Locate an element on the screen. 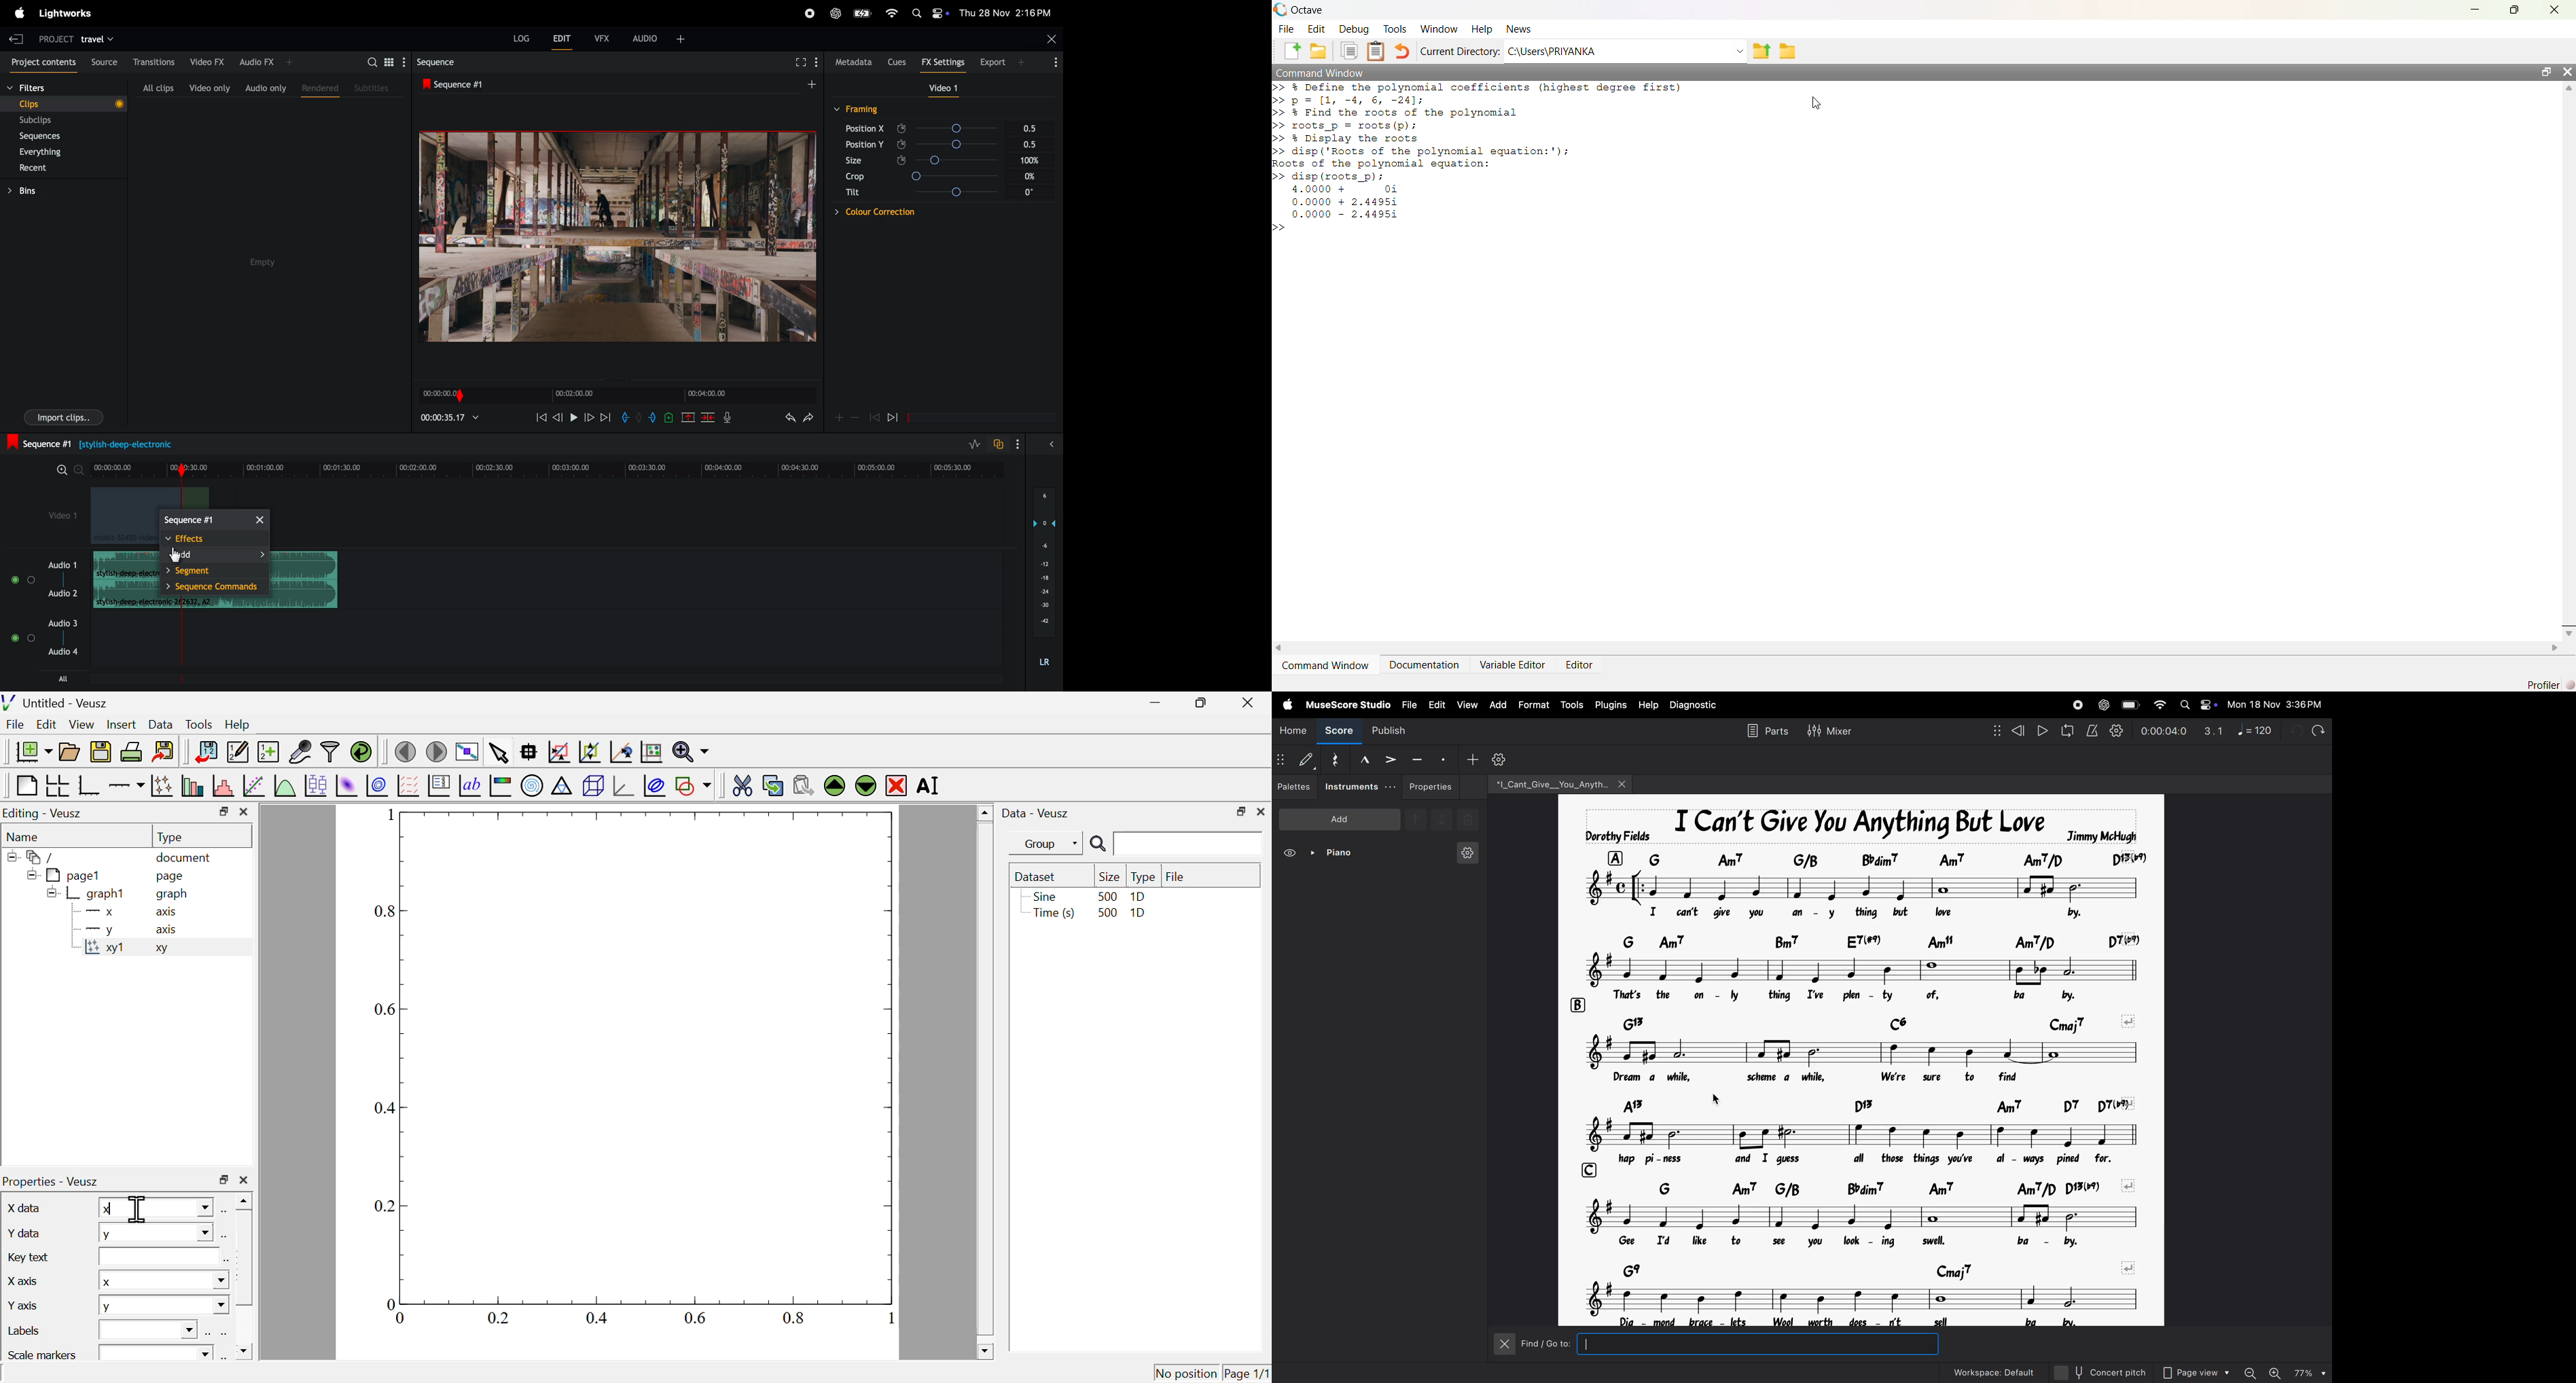 Image resolution: width=2576 pixels, height=1400 pixels. file is located at coordinates (1407, 703).